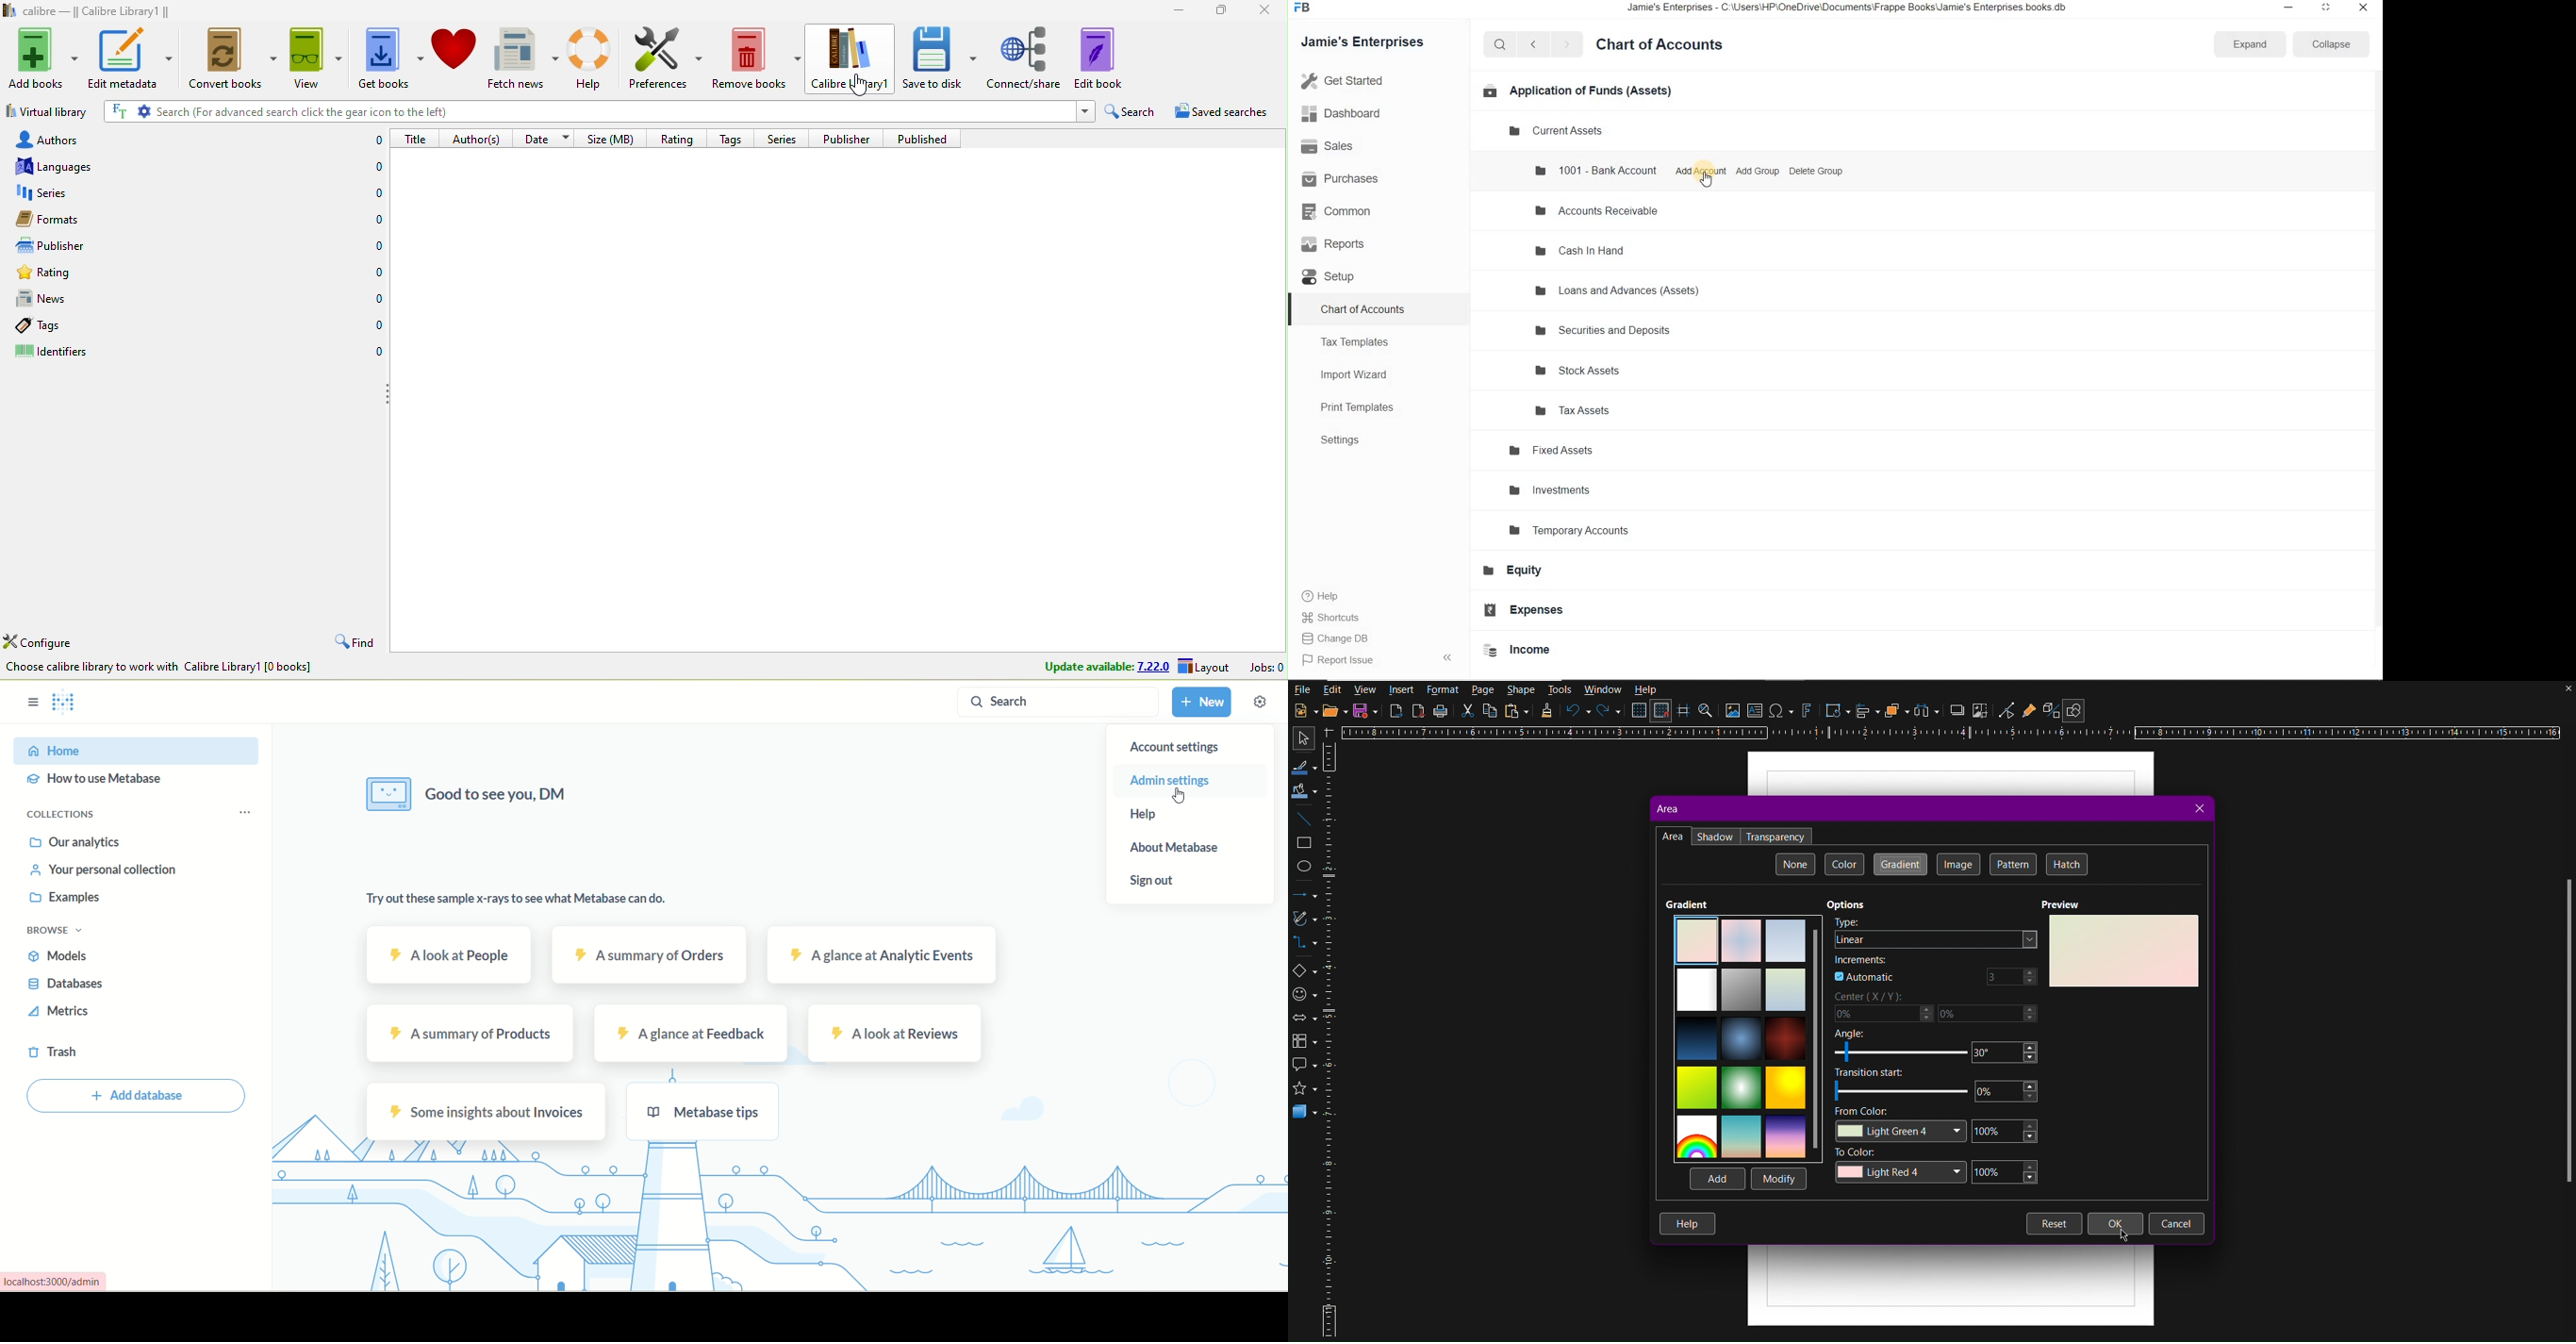 Image resolution: width=2576 pixels, height=1344 pixels. What do you see at coordinates (1364, 408) in the screenshot?
I see `Print Templates` at bounding box center [1364, 408].